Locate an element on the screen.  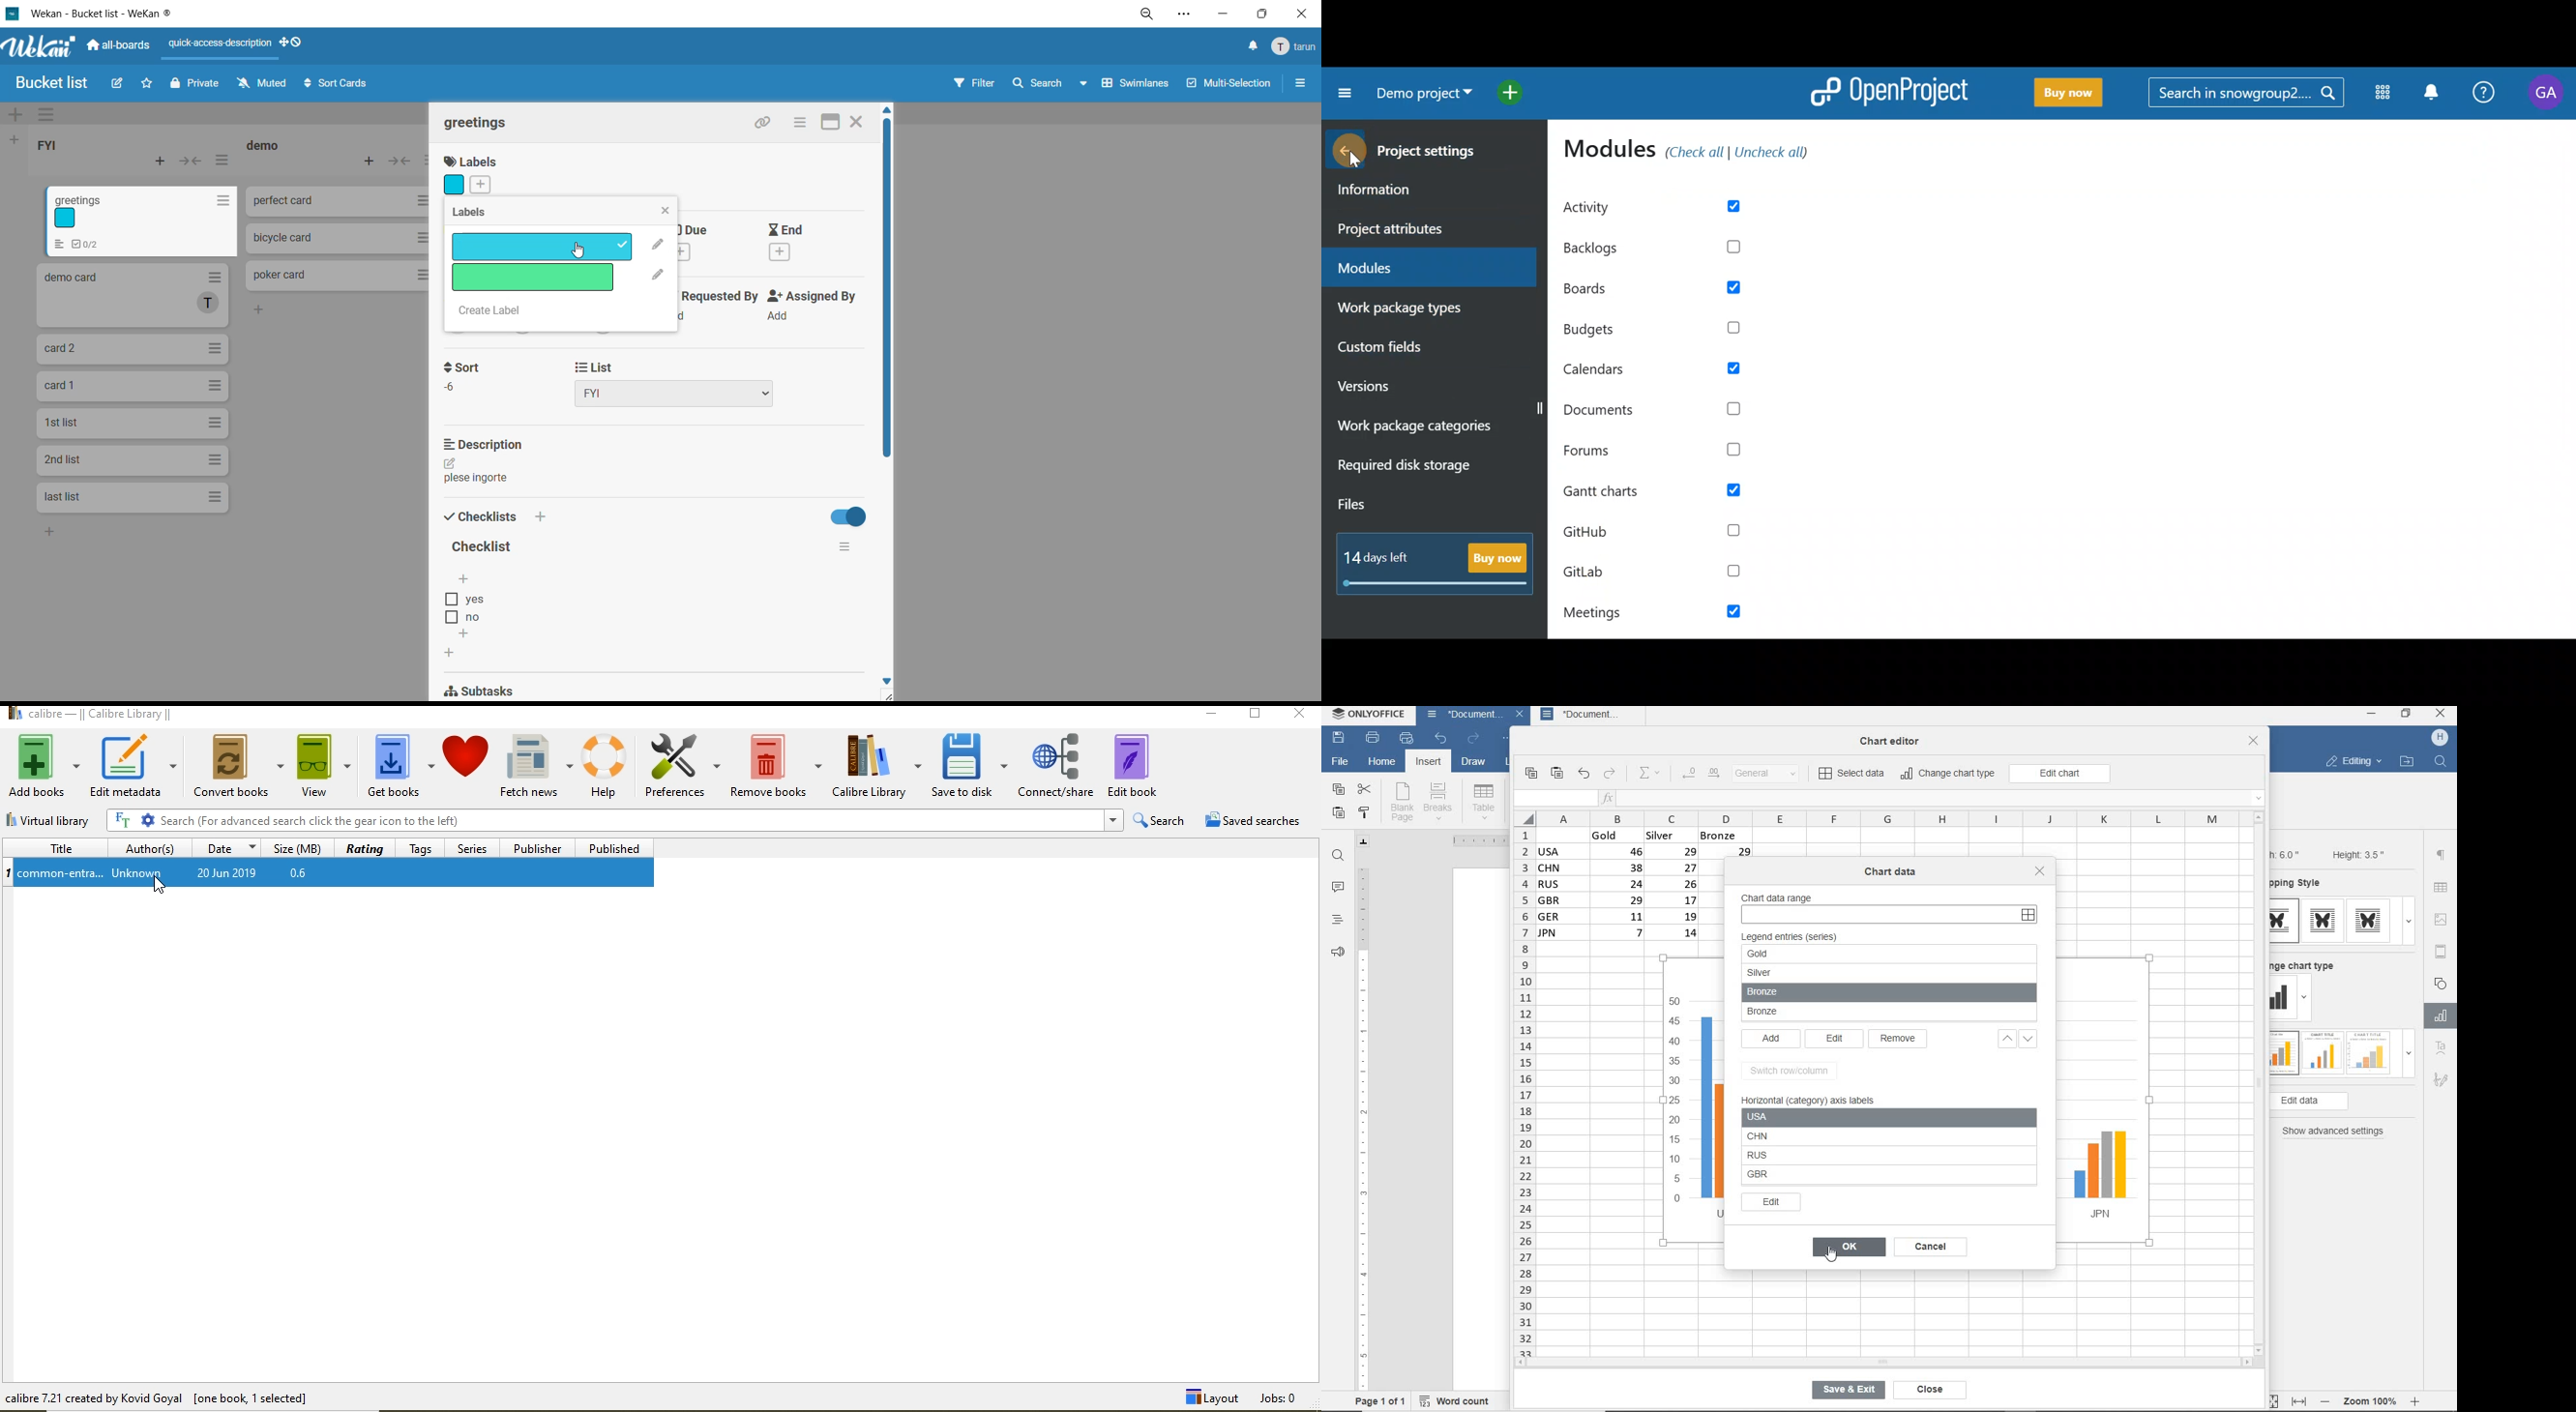
paste is located at coordinates (1558, 774).